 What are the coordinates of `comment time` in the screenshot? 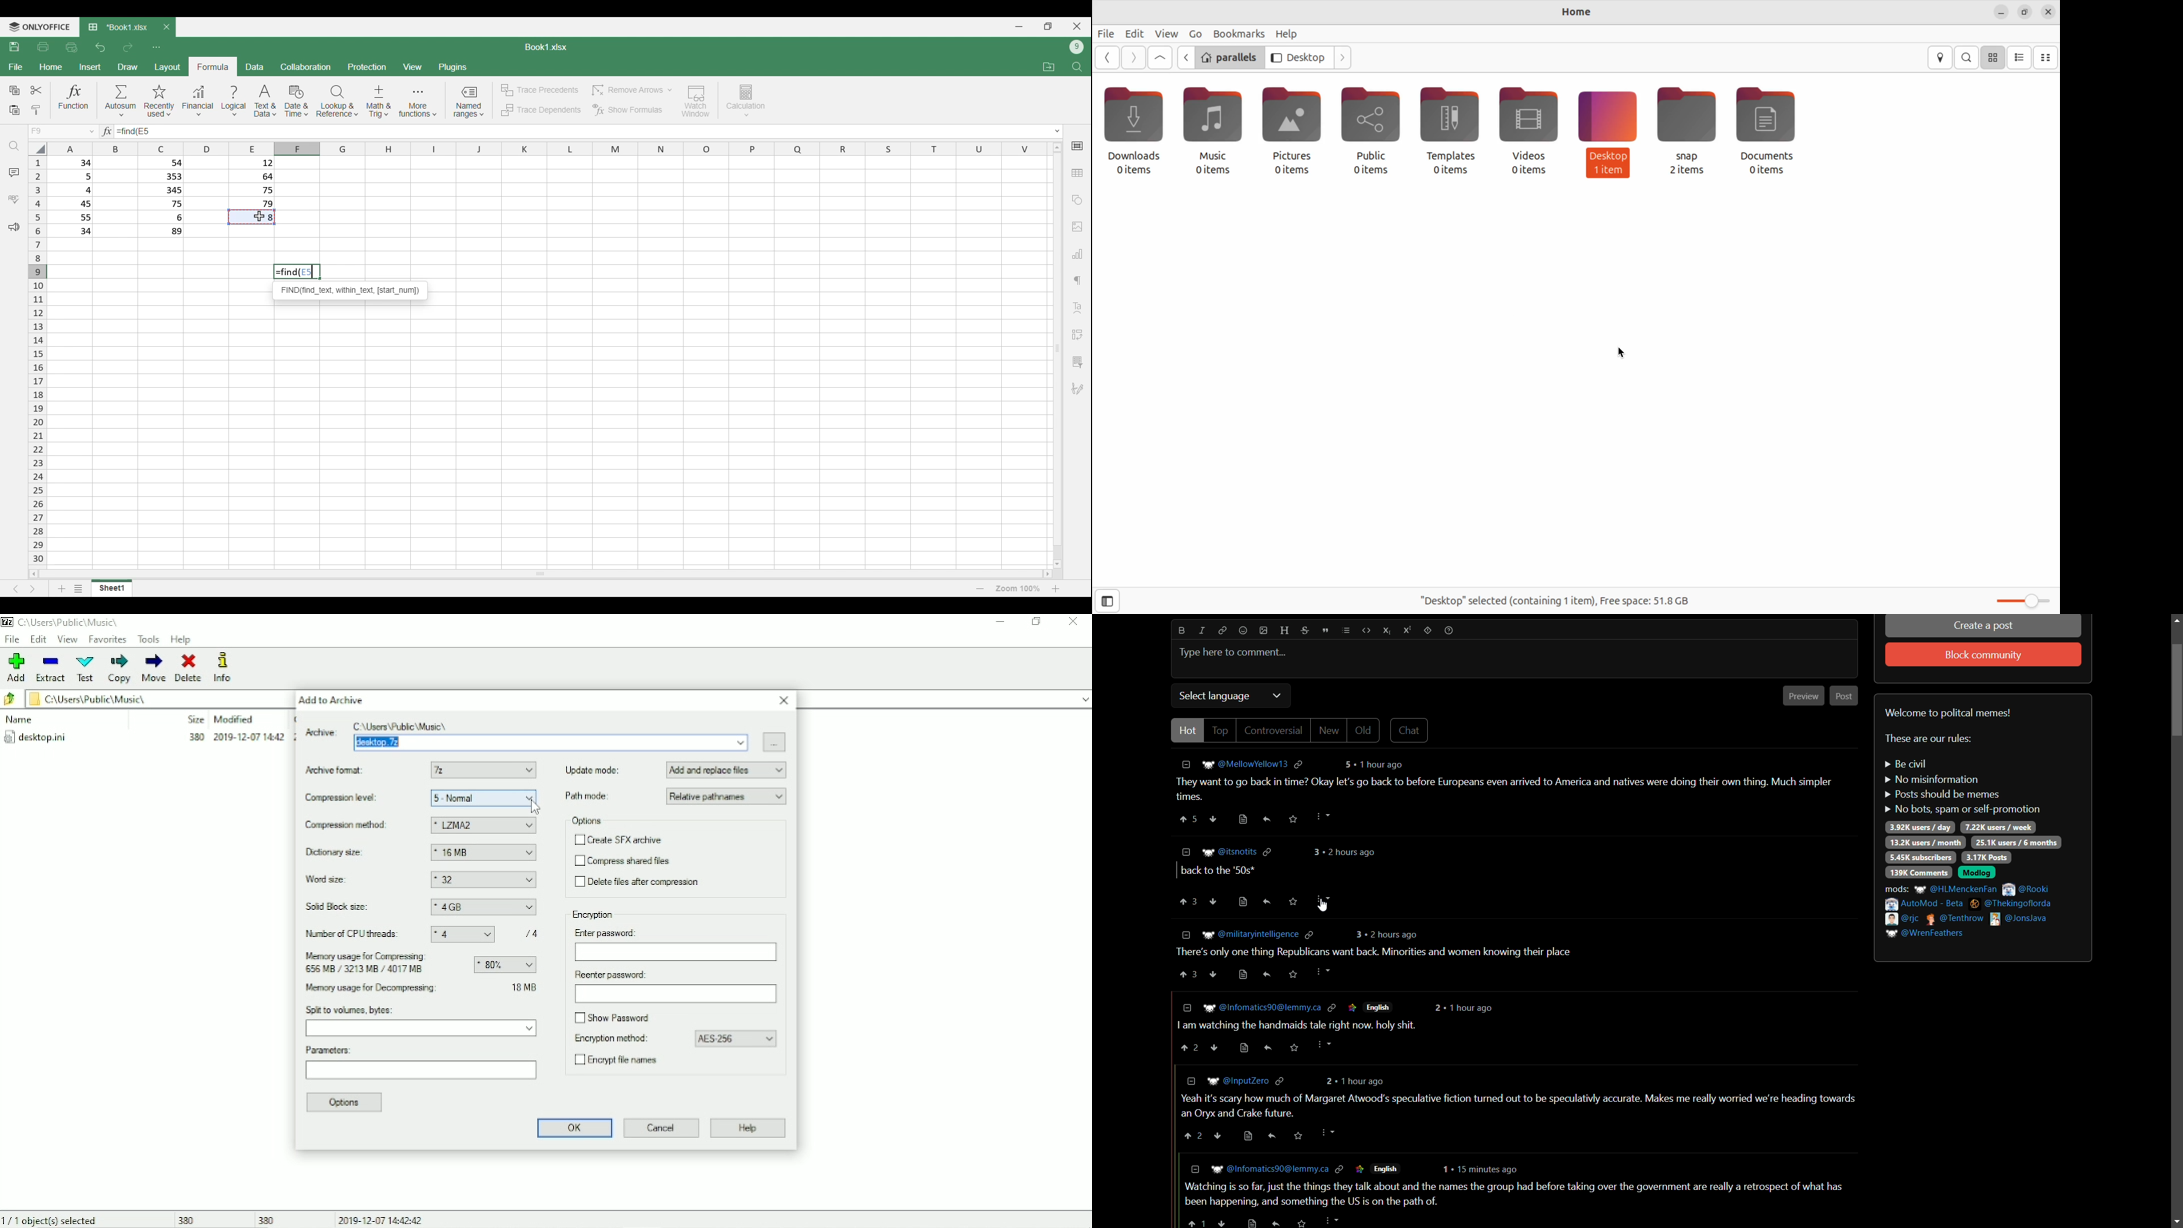 It's located at (1347, 852).